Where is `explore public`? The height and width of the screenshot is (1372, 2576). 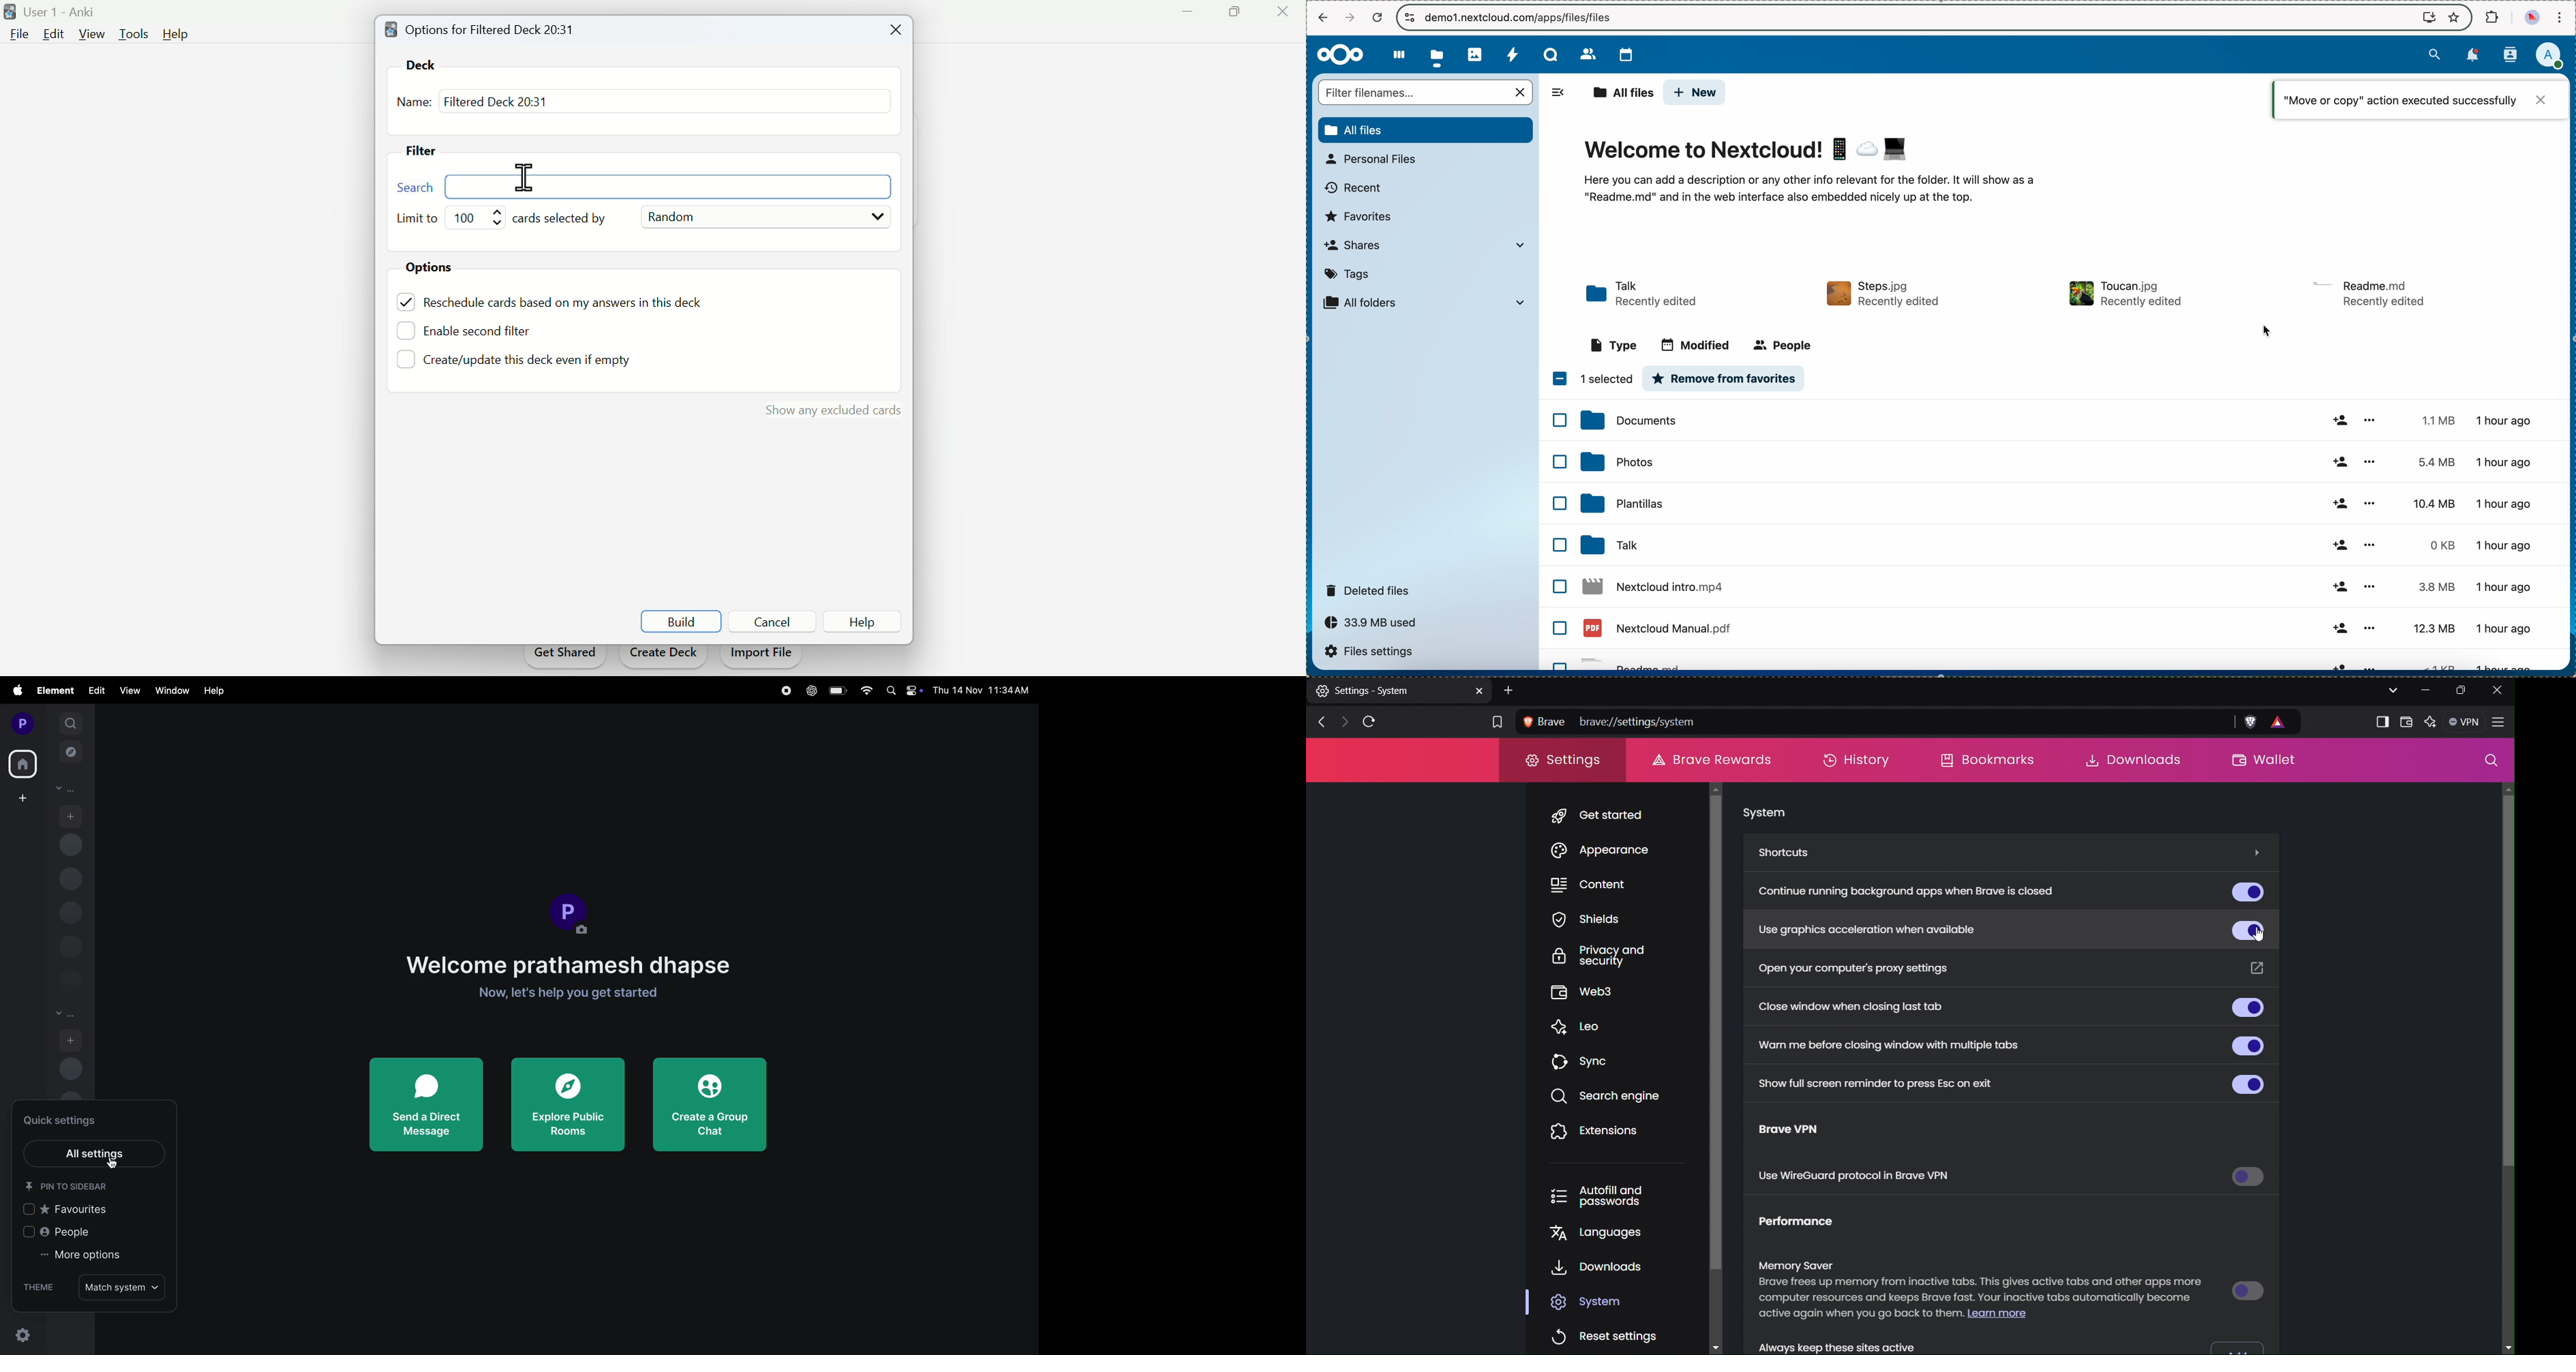 explore public is located at coordinates (569, 1106).